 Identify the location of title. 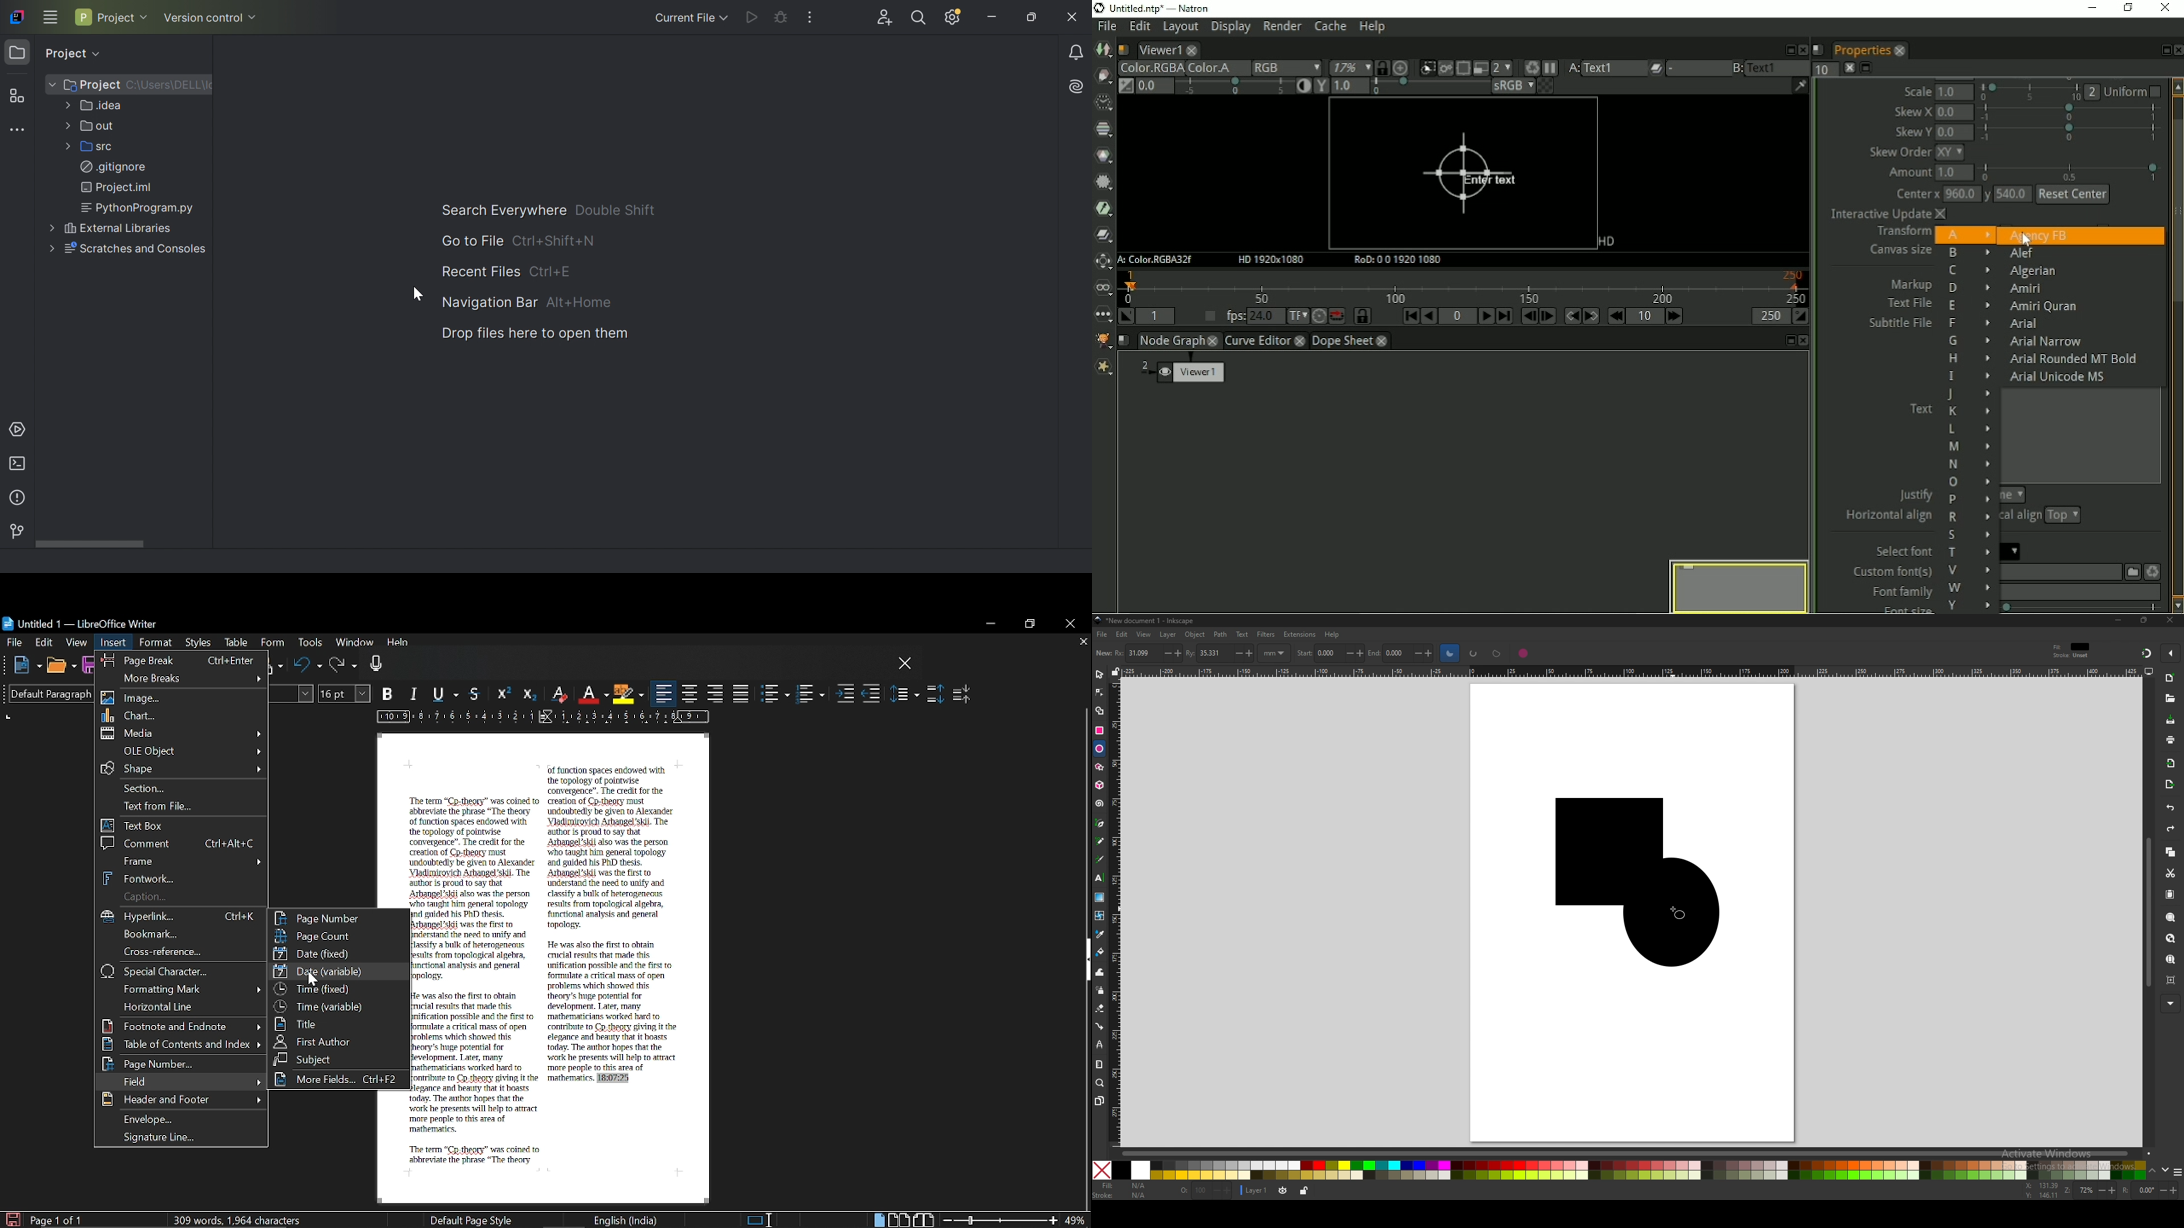
(1143, 620).